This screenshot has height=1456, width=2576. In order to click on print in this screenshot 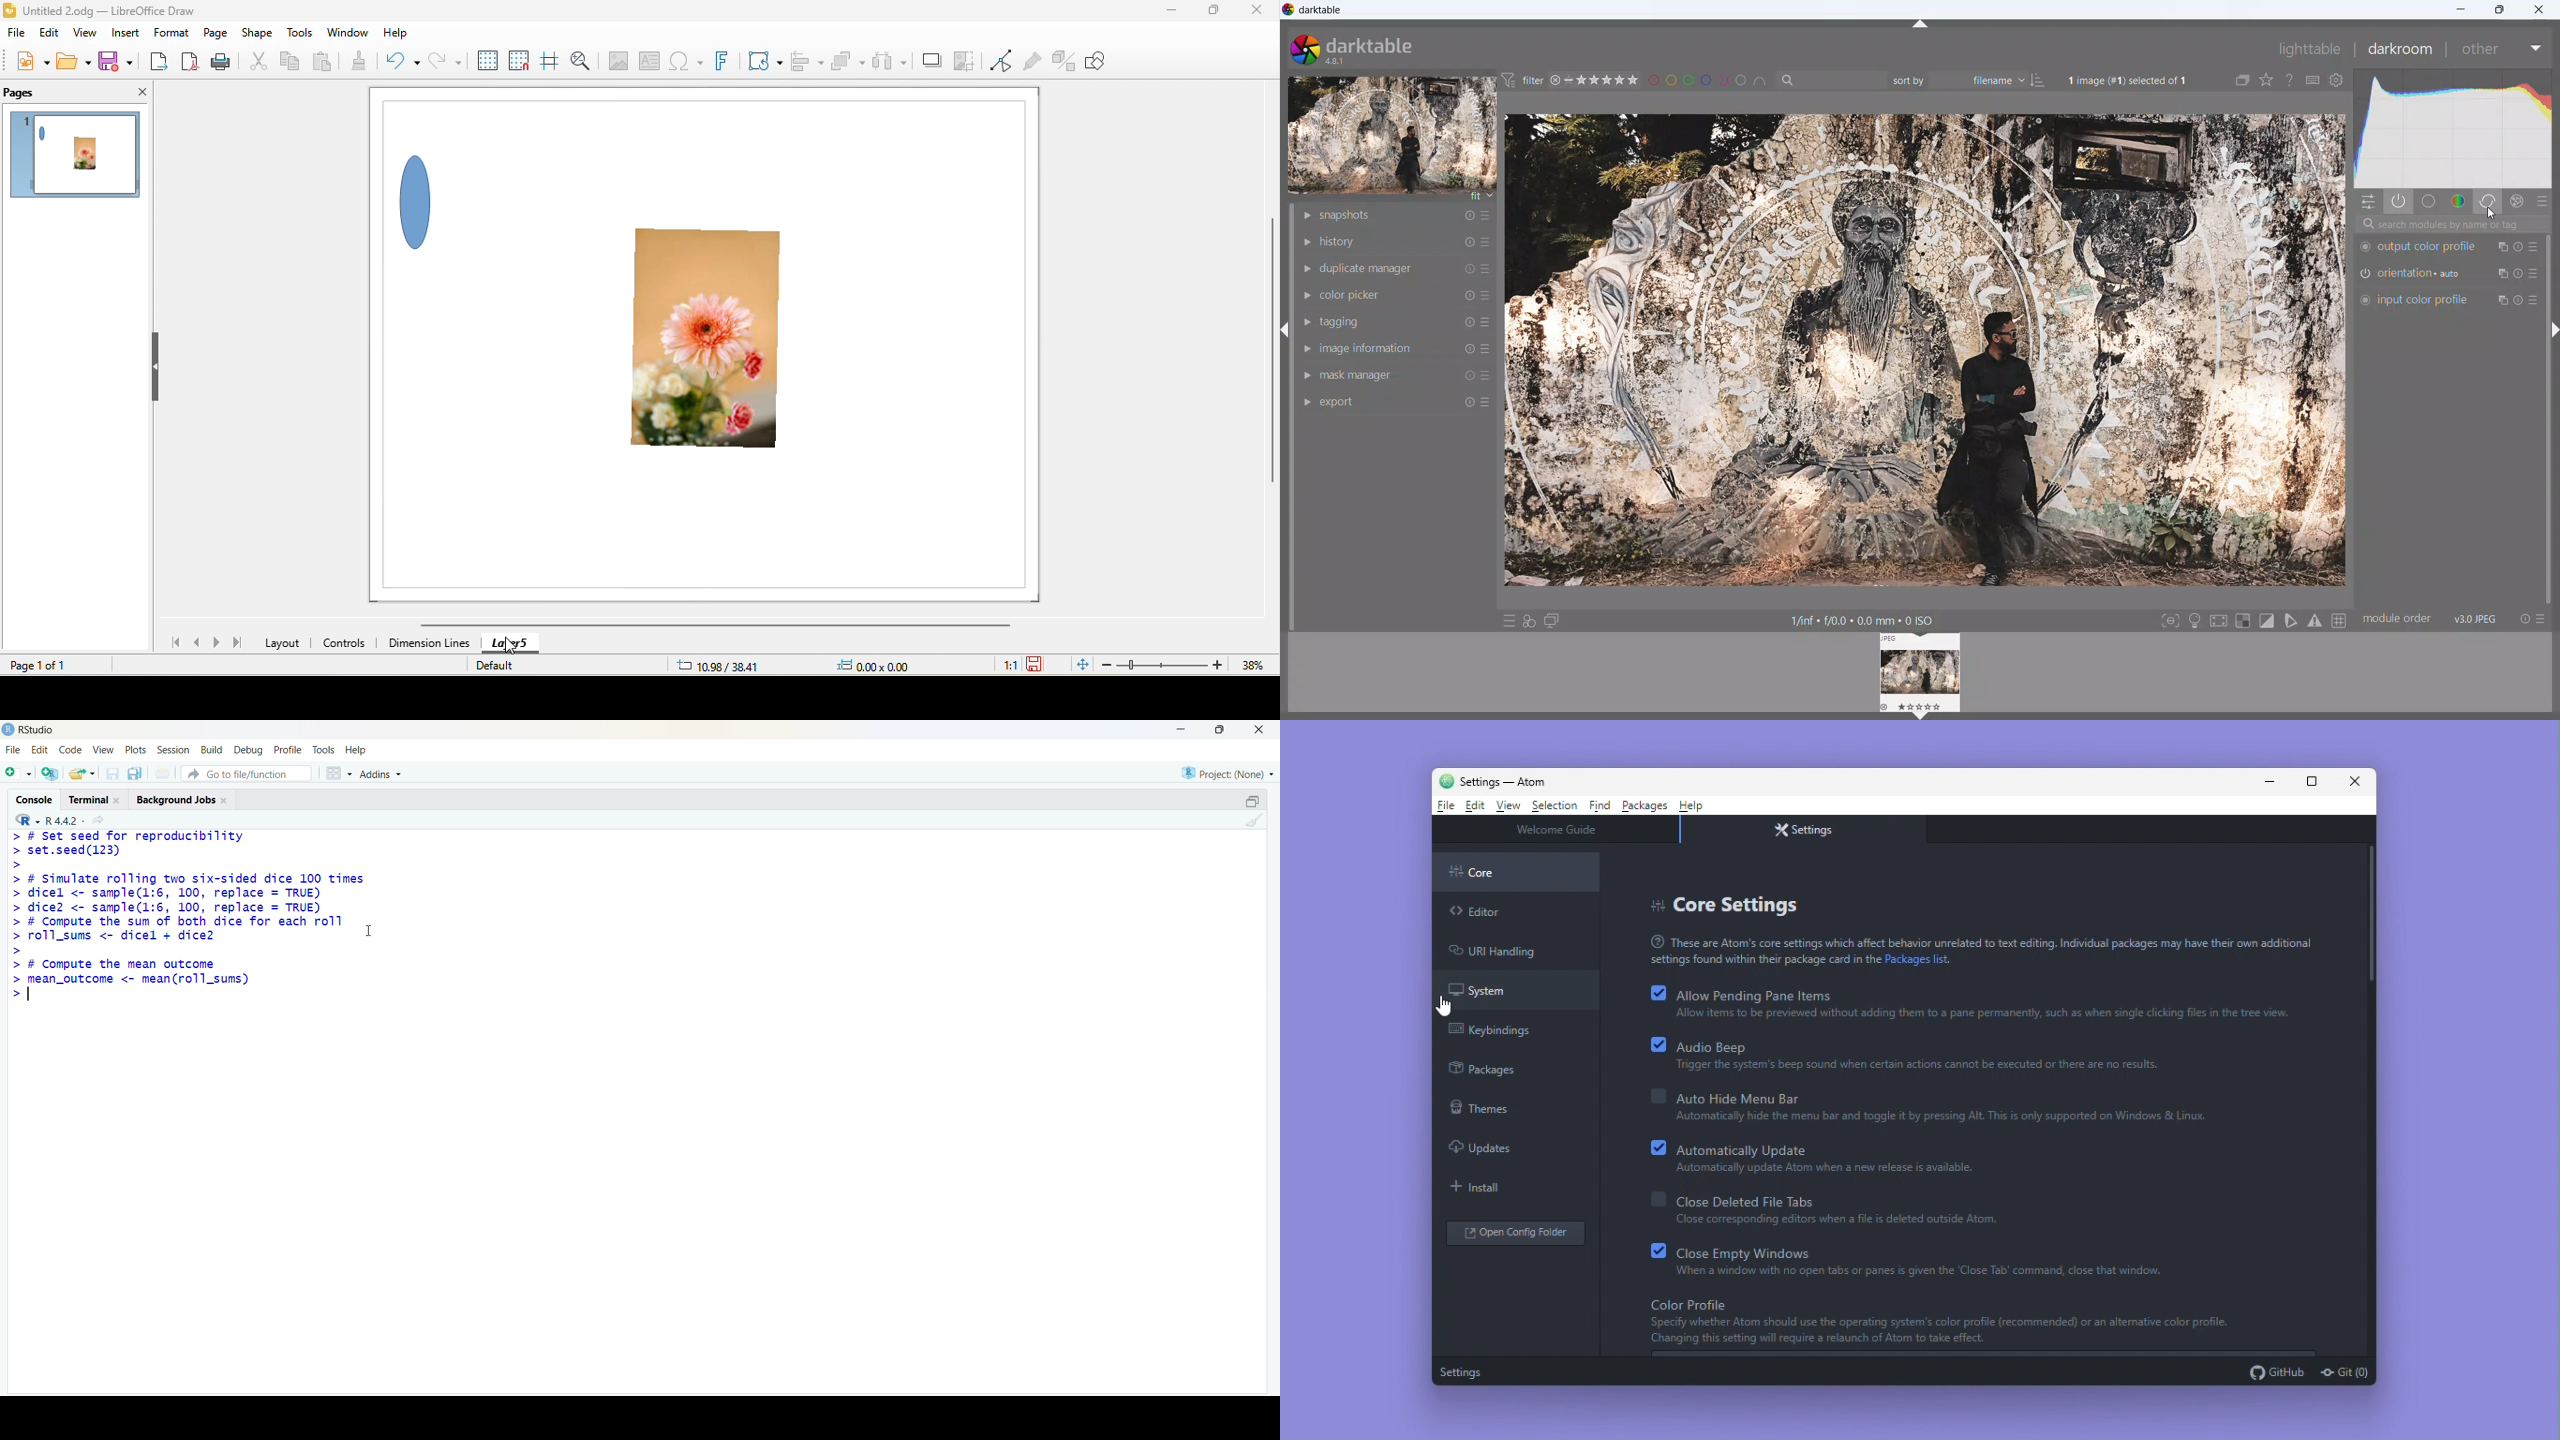, I will do `click(163, 773)`.